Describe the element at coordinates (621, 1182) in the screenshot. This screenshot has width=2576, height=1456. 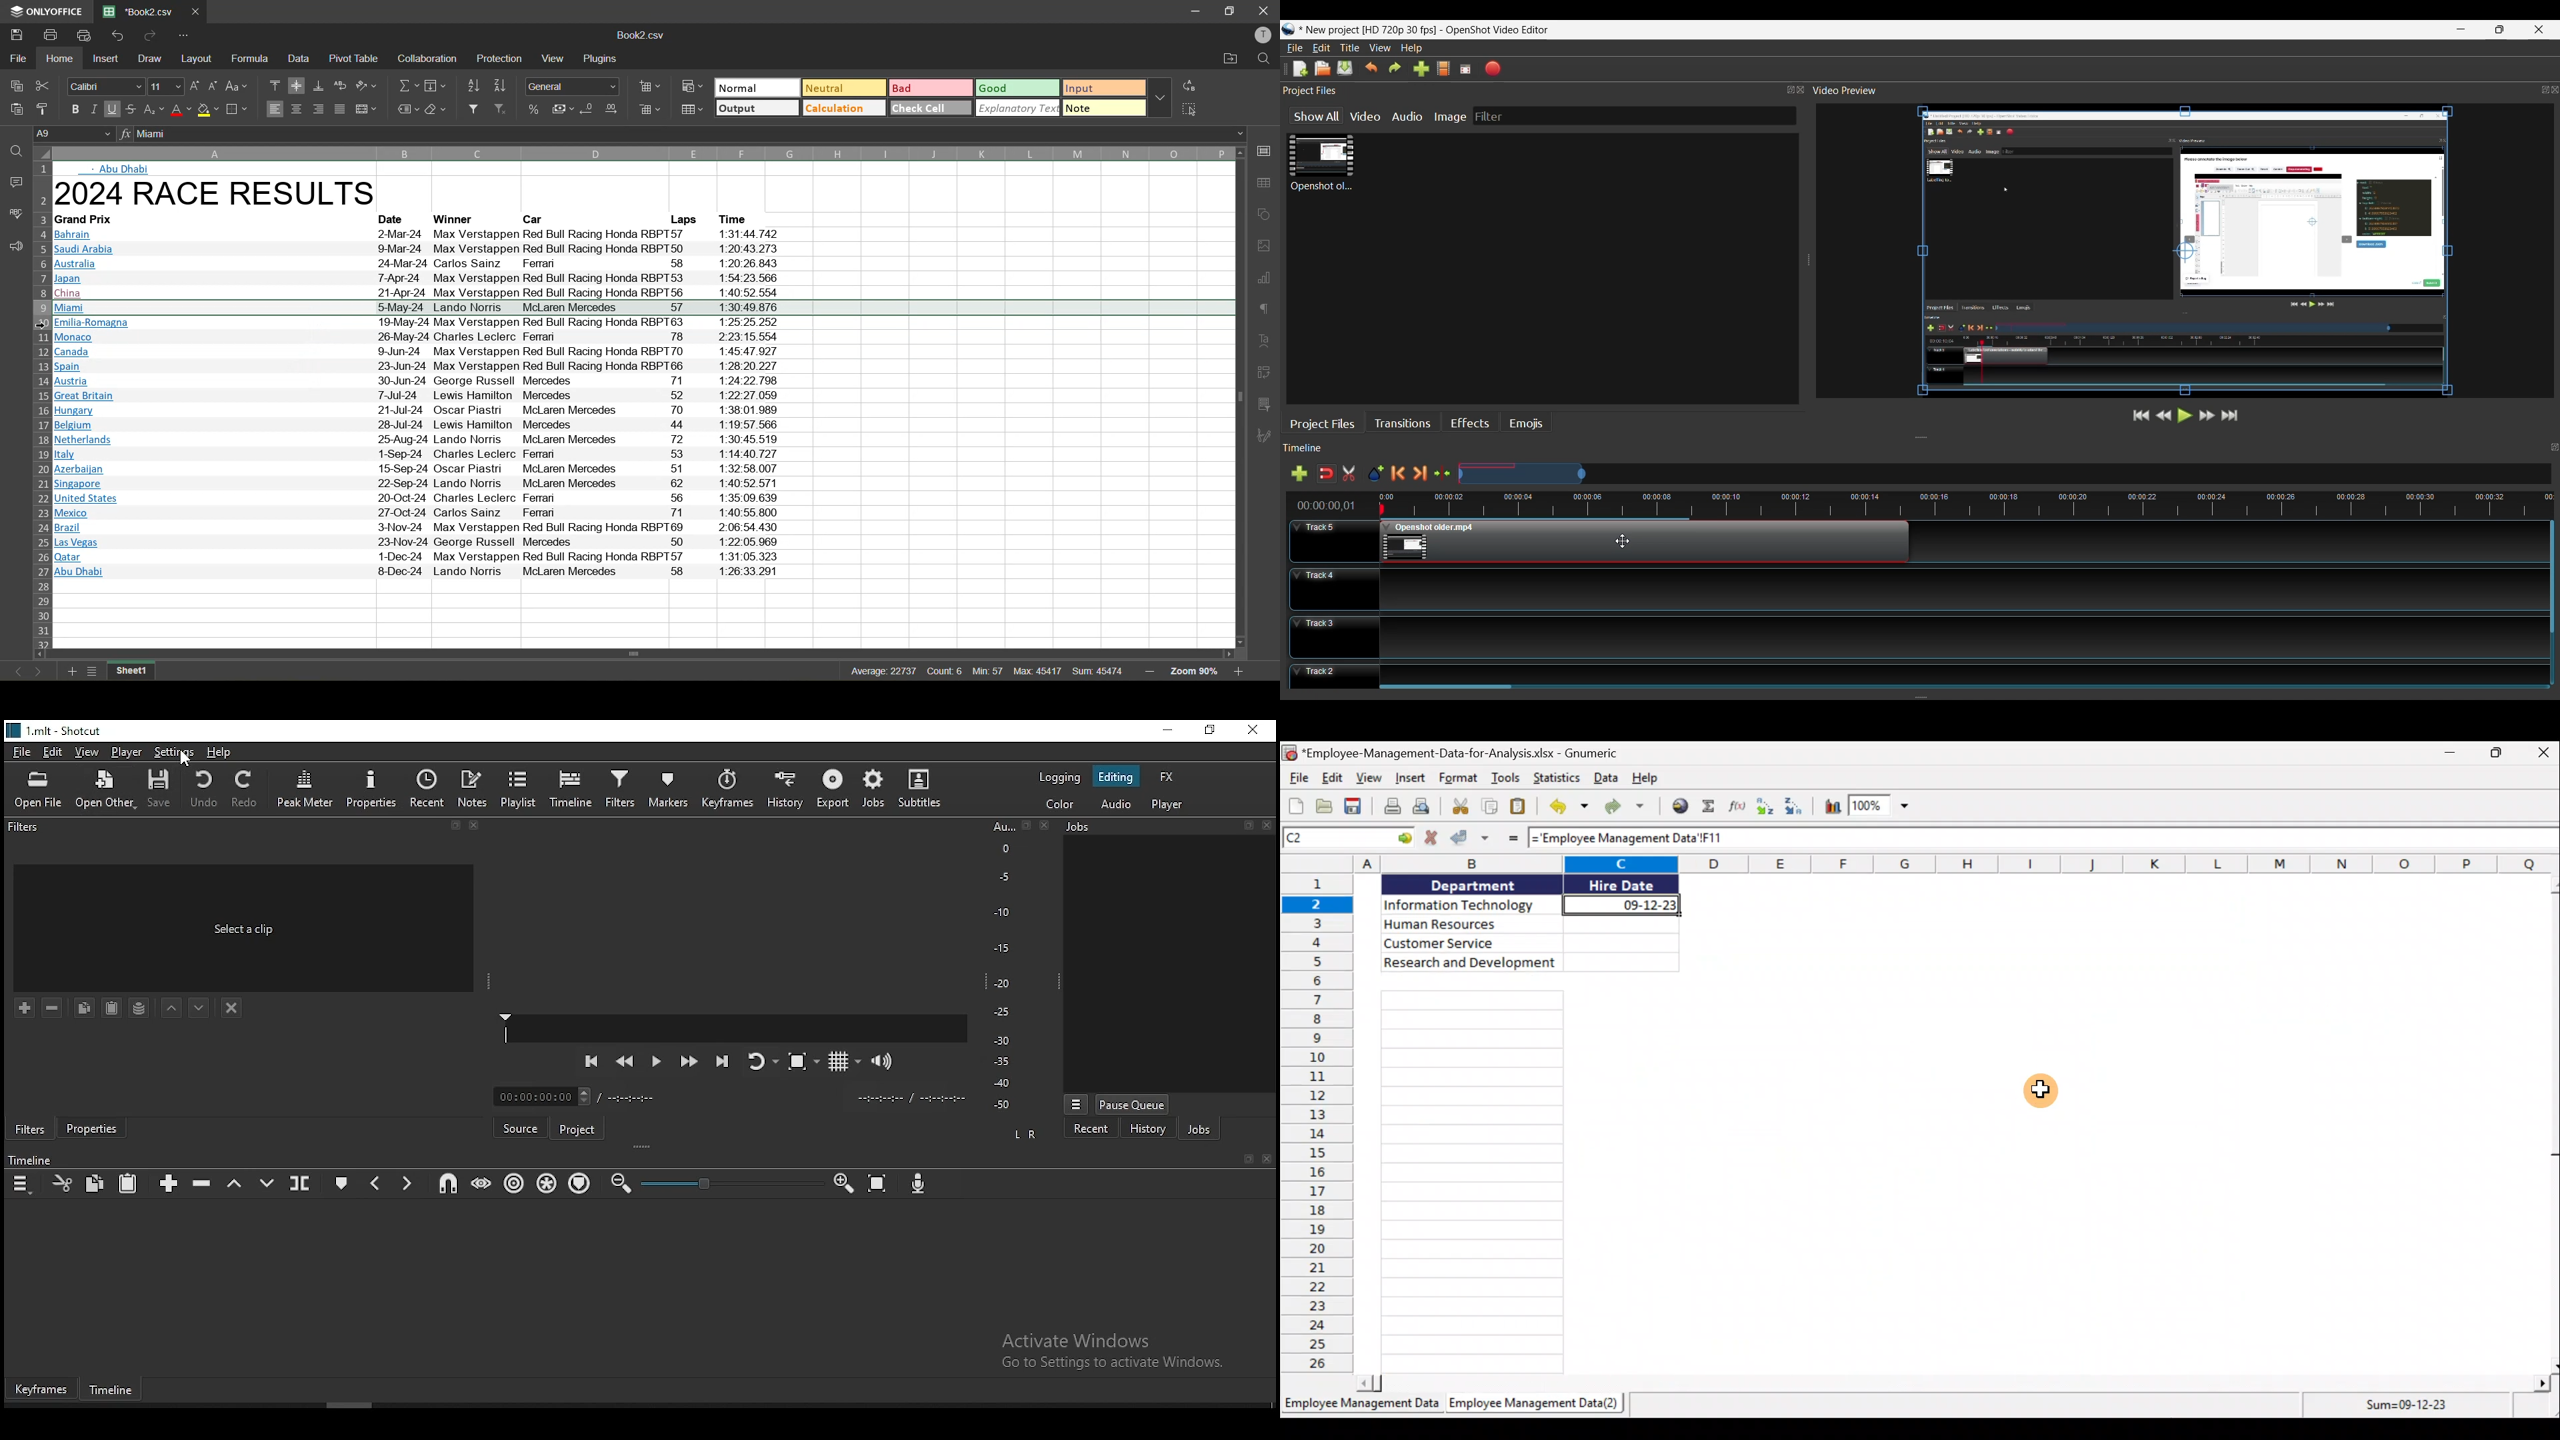
I see `zoom timeline out` at that location.